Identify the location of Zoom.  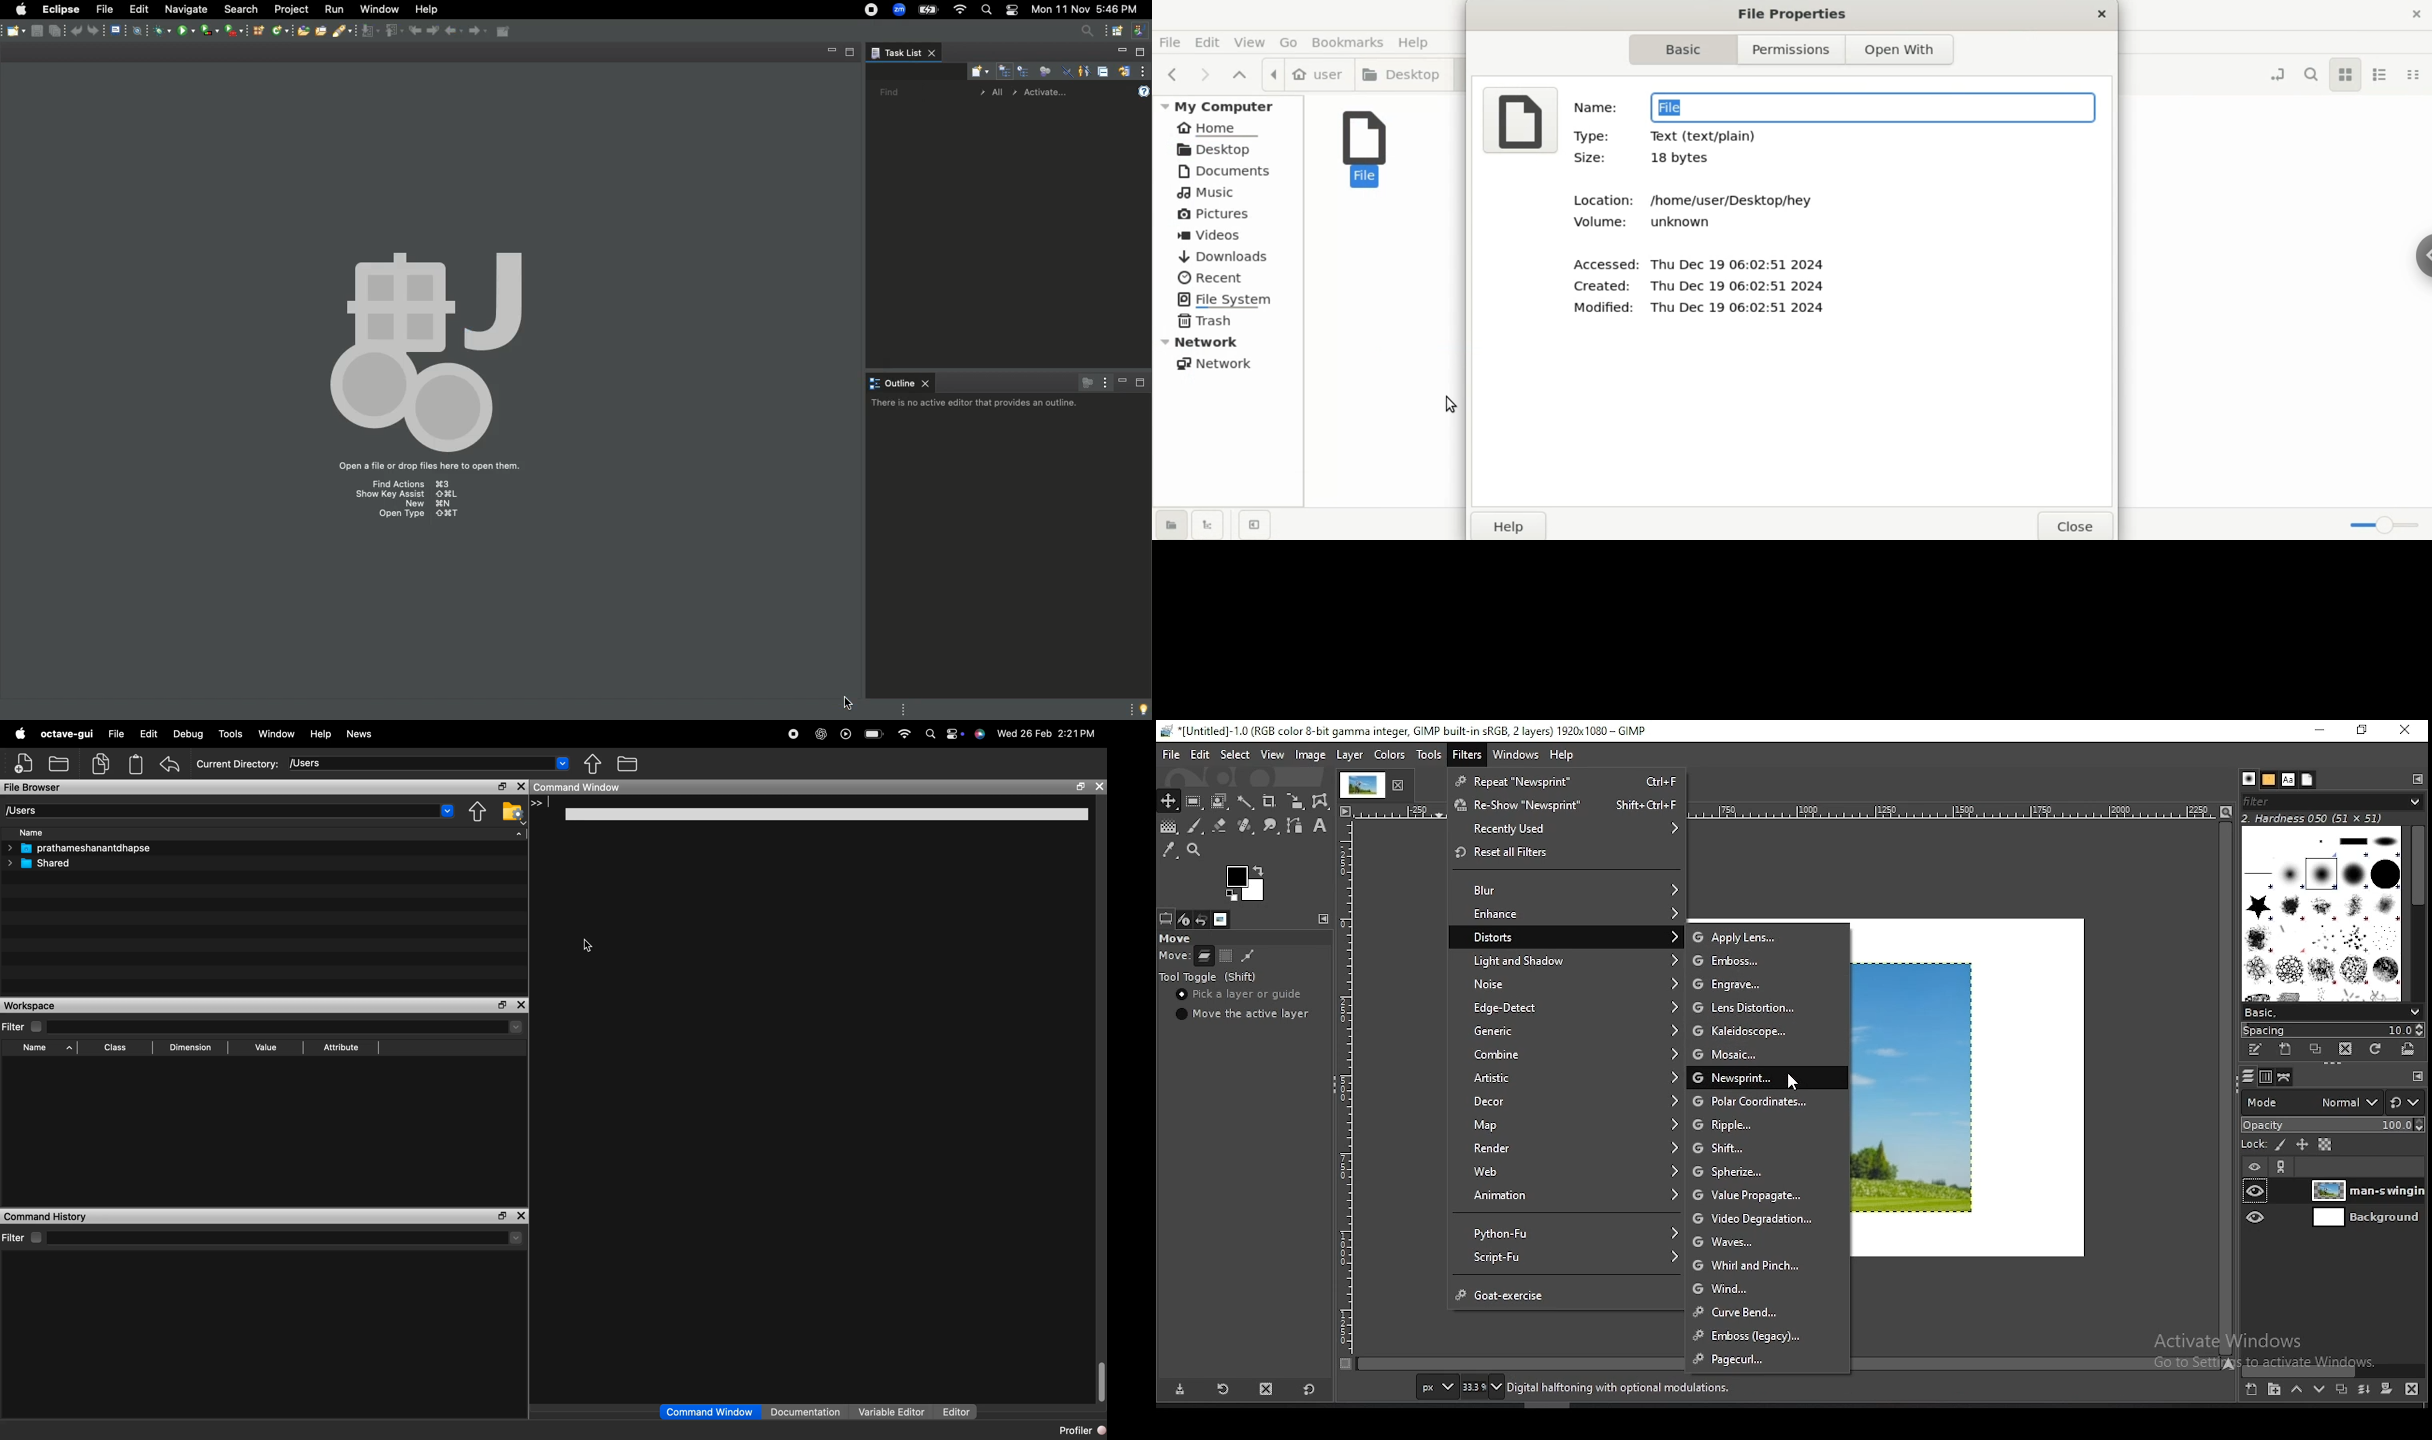
(898, 11).